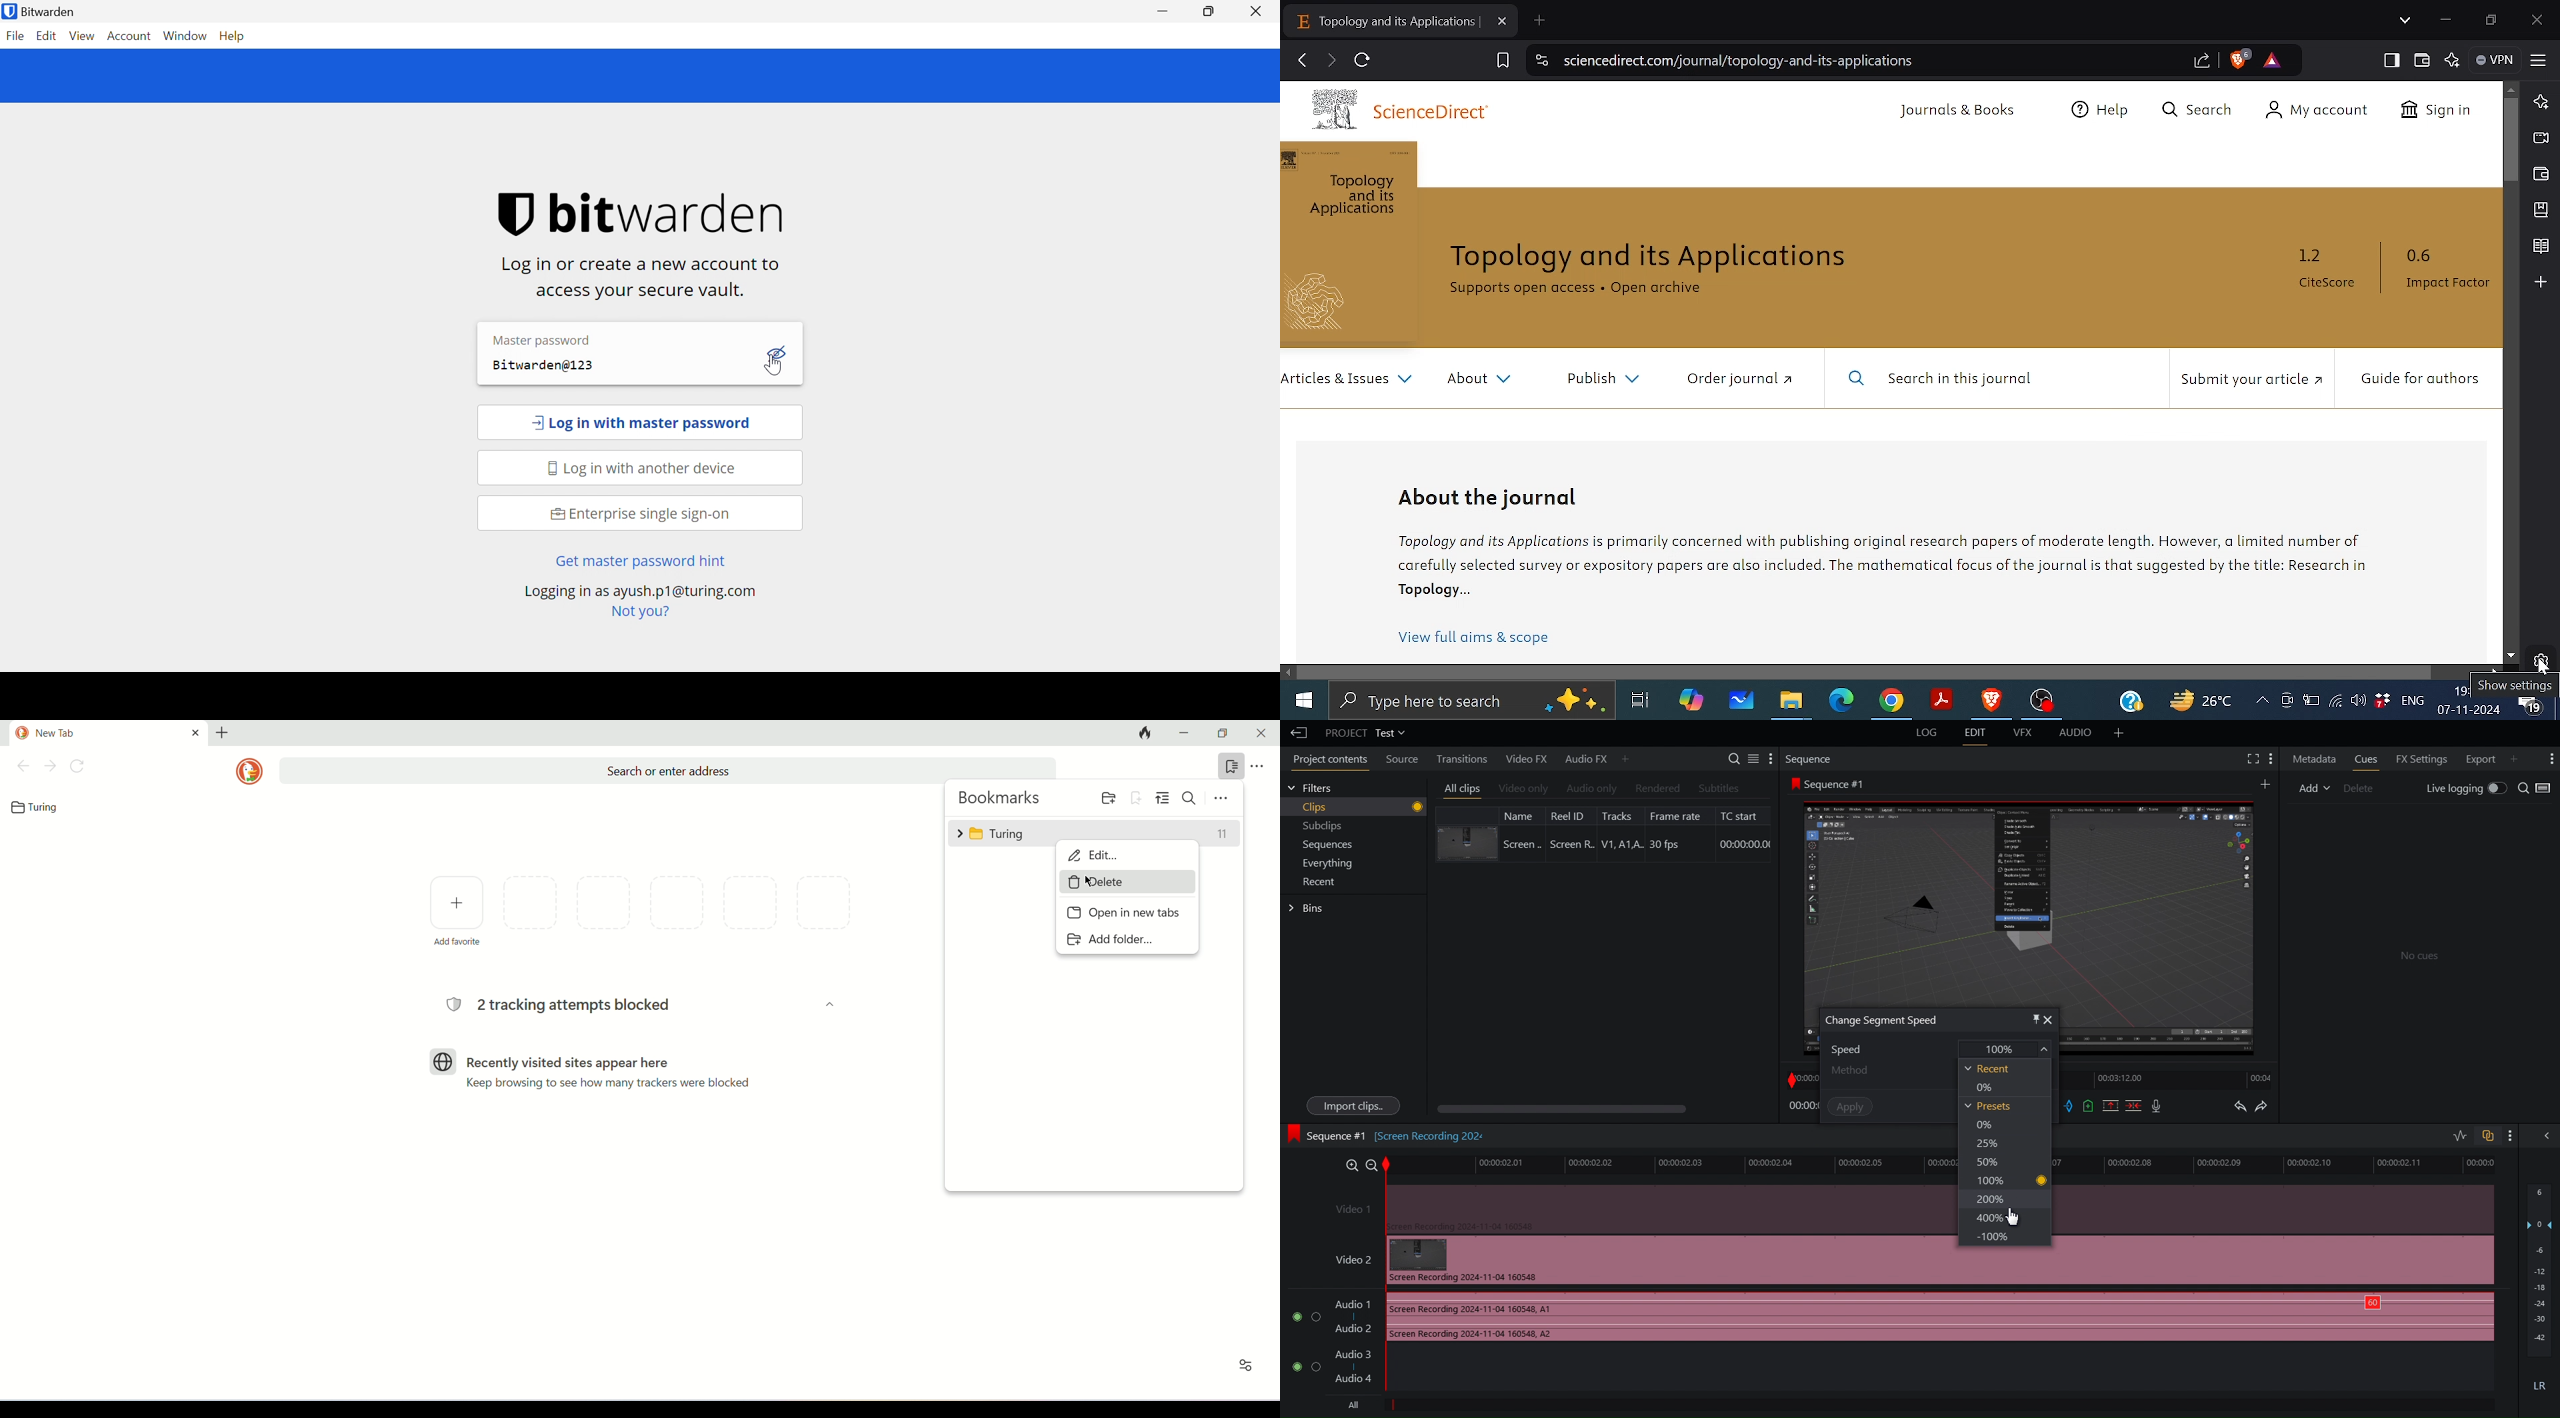  Describe the element at coordinates (2013, 1219) in the screenshot. I see `Cursor` at that location.